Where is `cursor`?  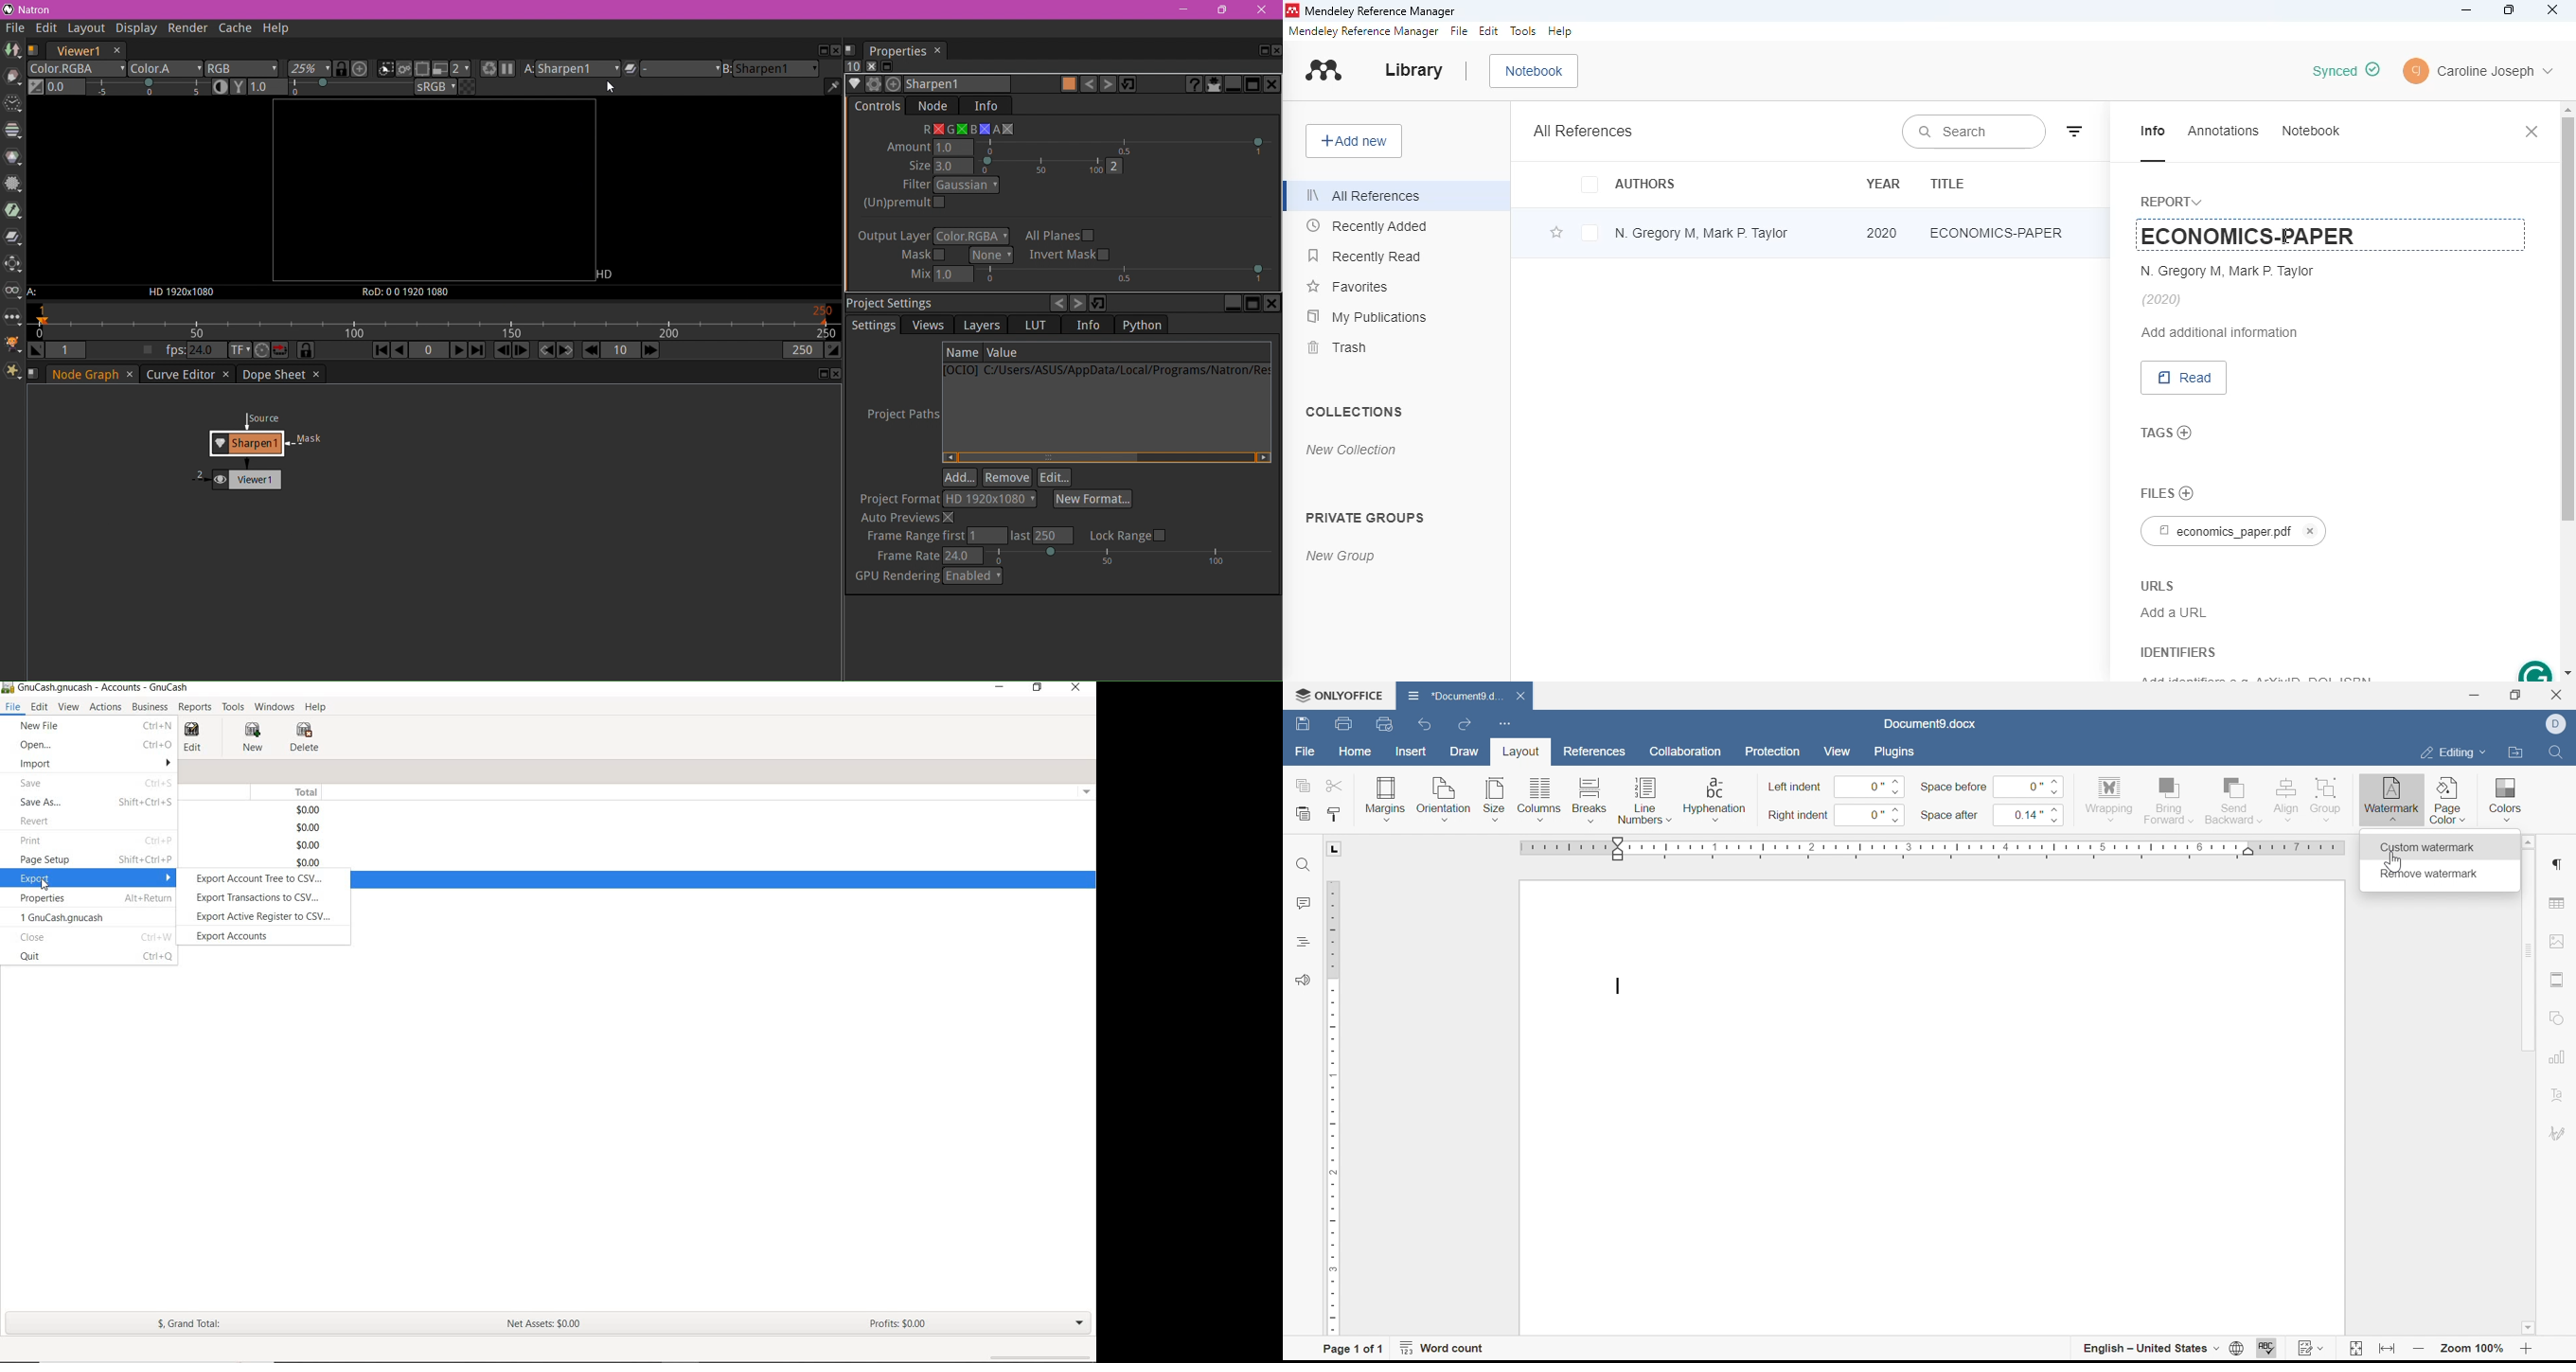
cursor is located at coordinates (48, 884).